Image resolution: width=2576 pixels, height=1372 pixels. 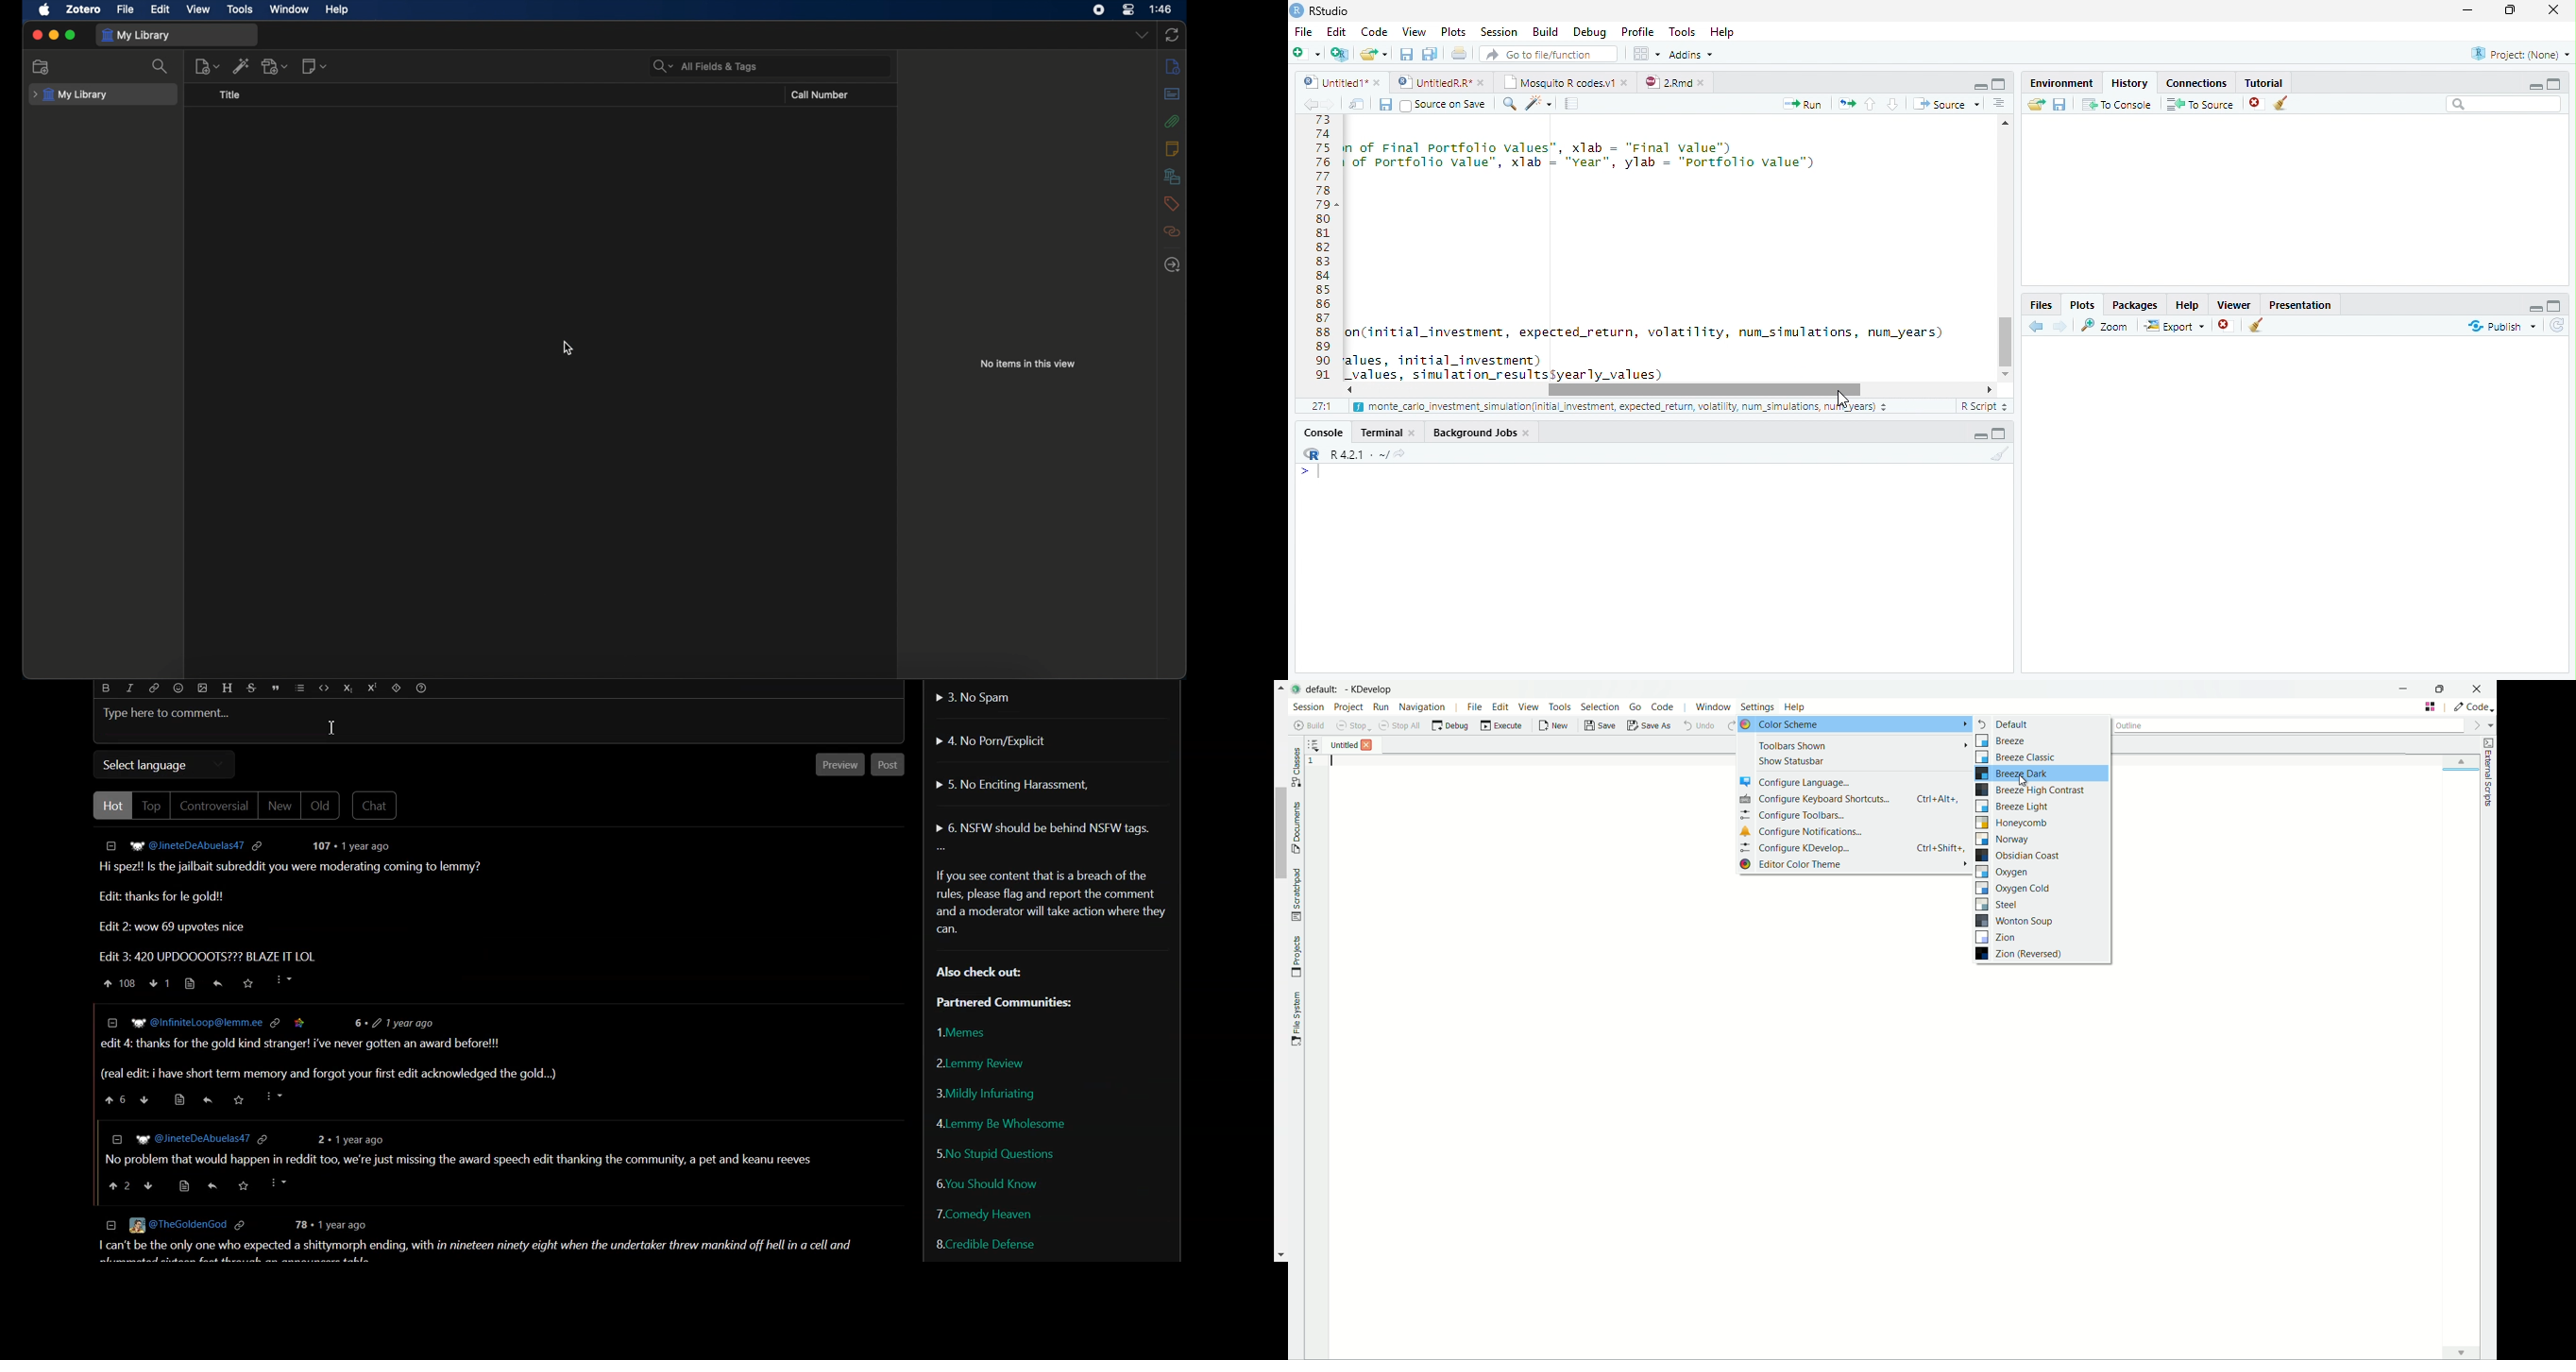 I want to click on Tutorial, so click(x=2261, y=80).